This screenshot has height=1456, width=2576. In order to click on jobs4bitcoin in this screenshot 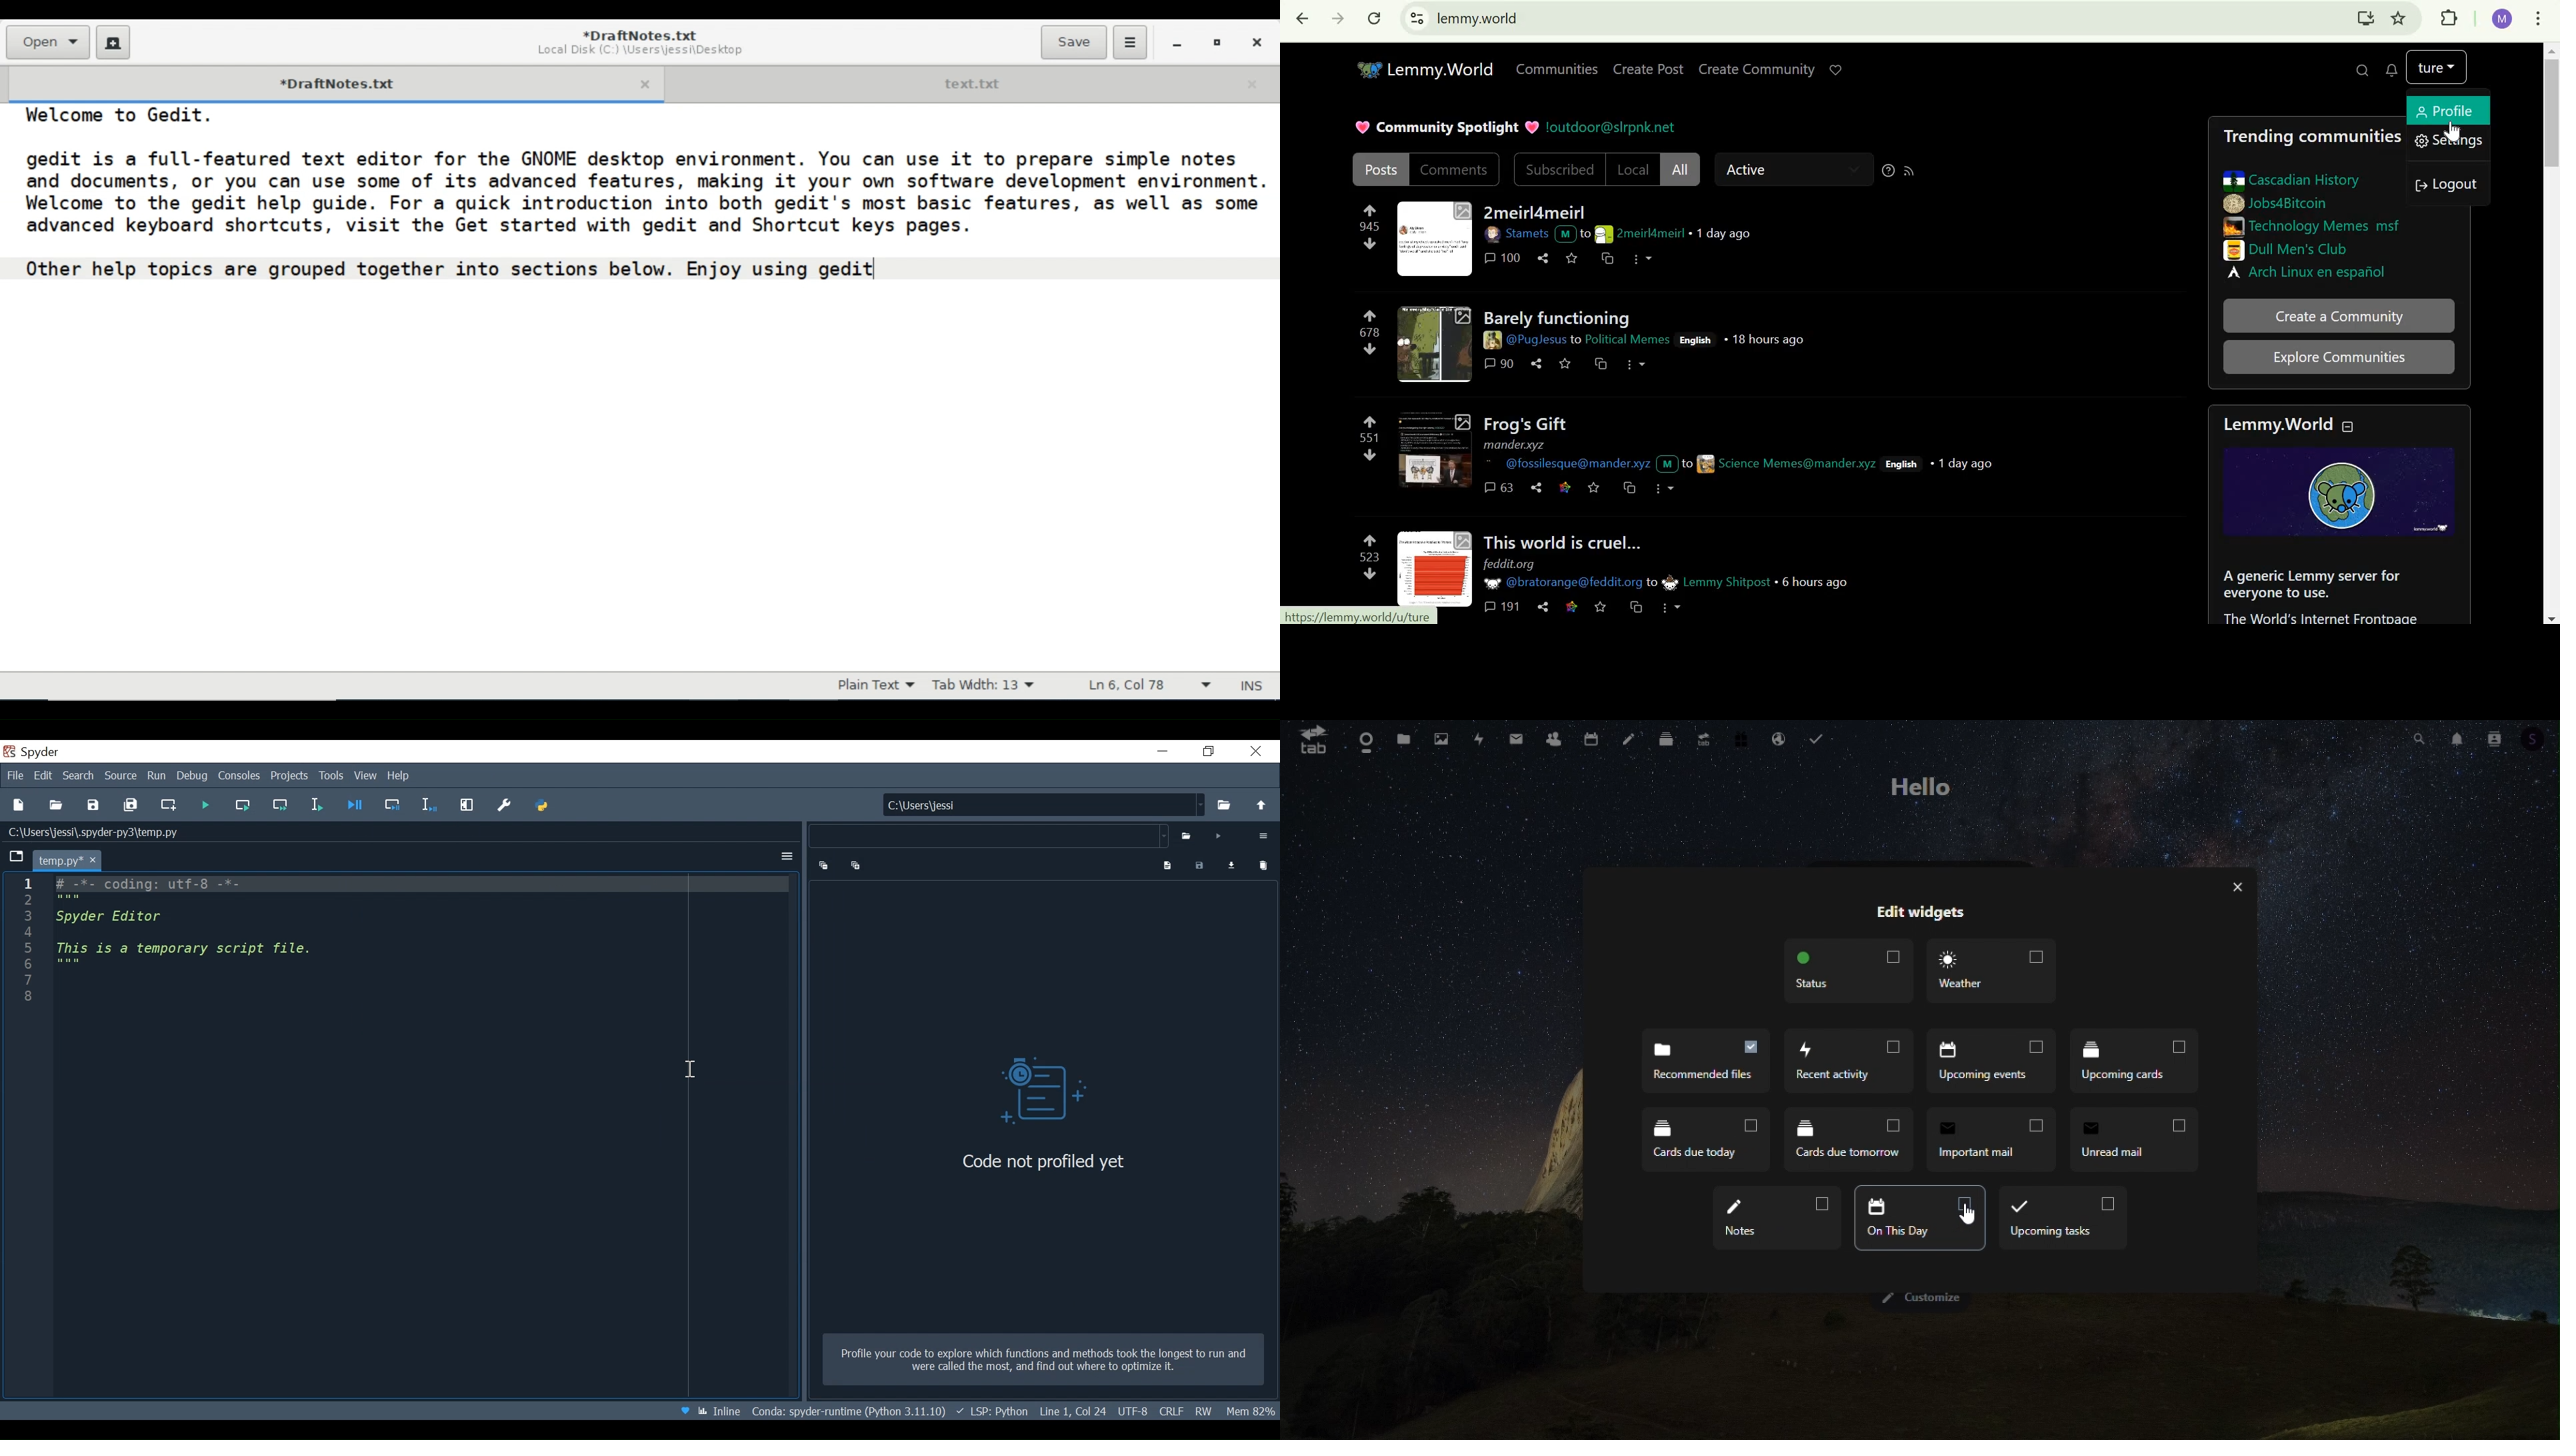, I will do `click(2277, 203)`.